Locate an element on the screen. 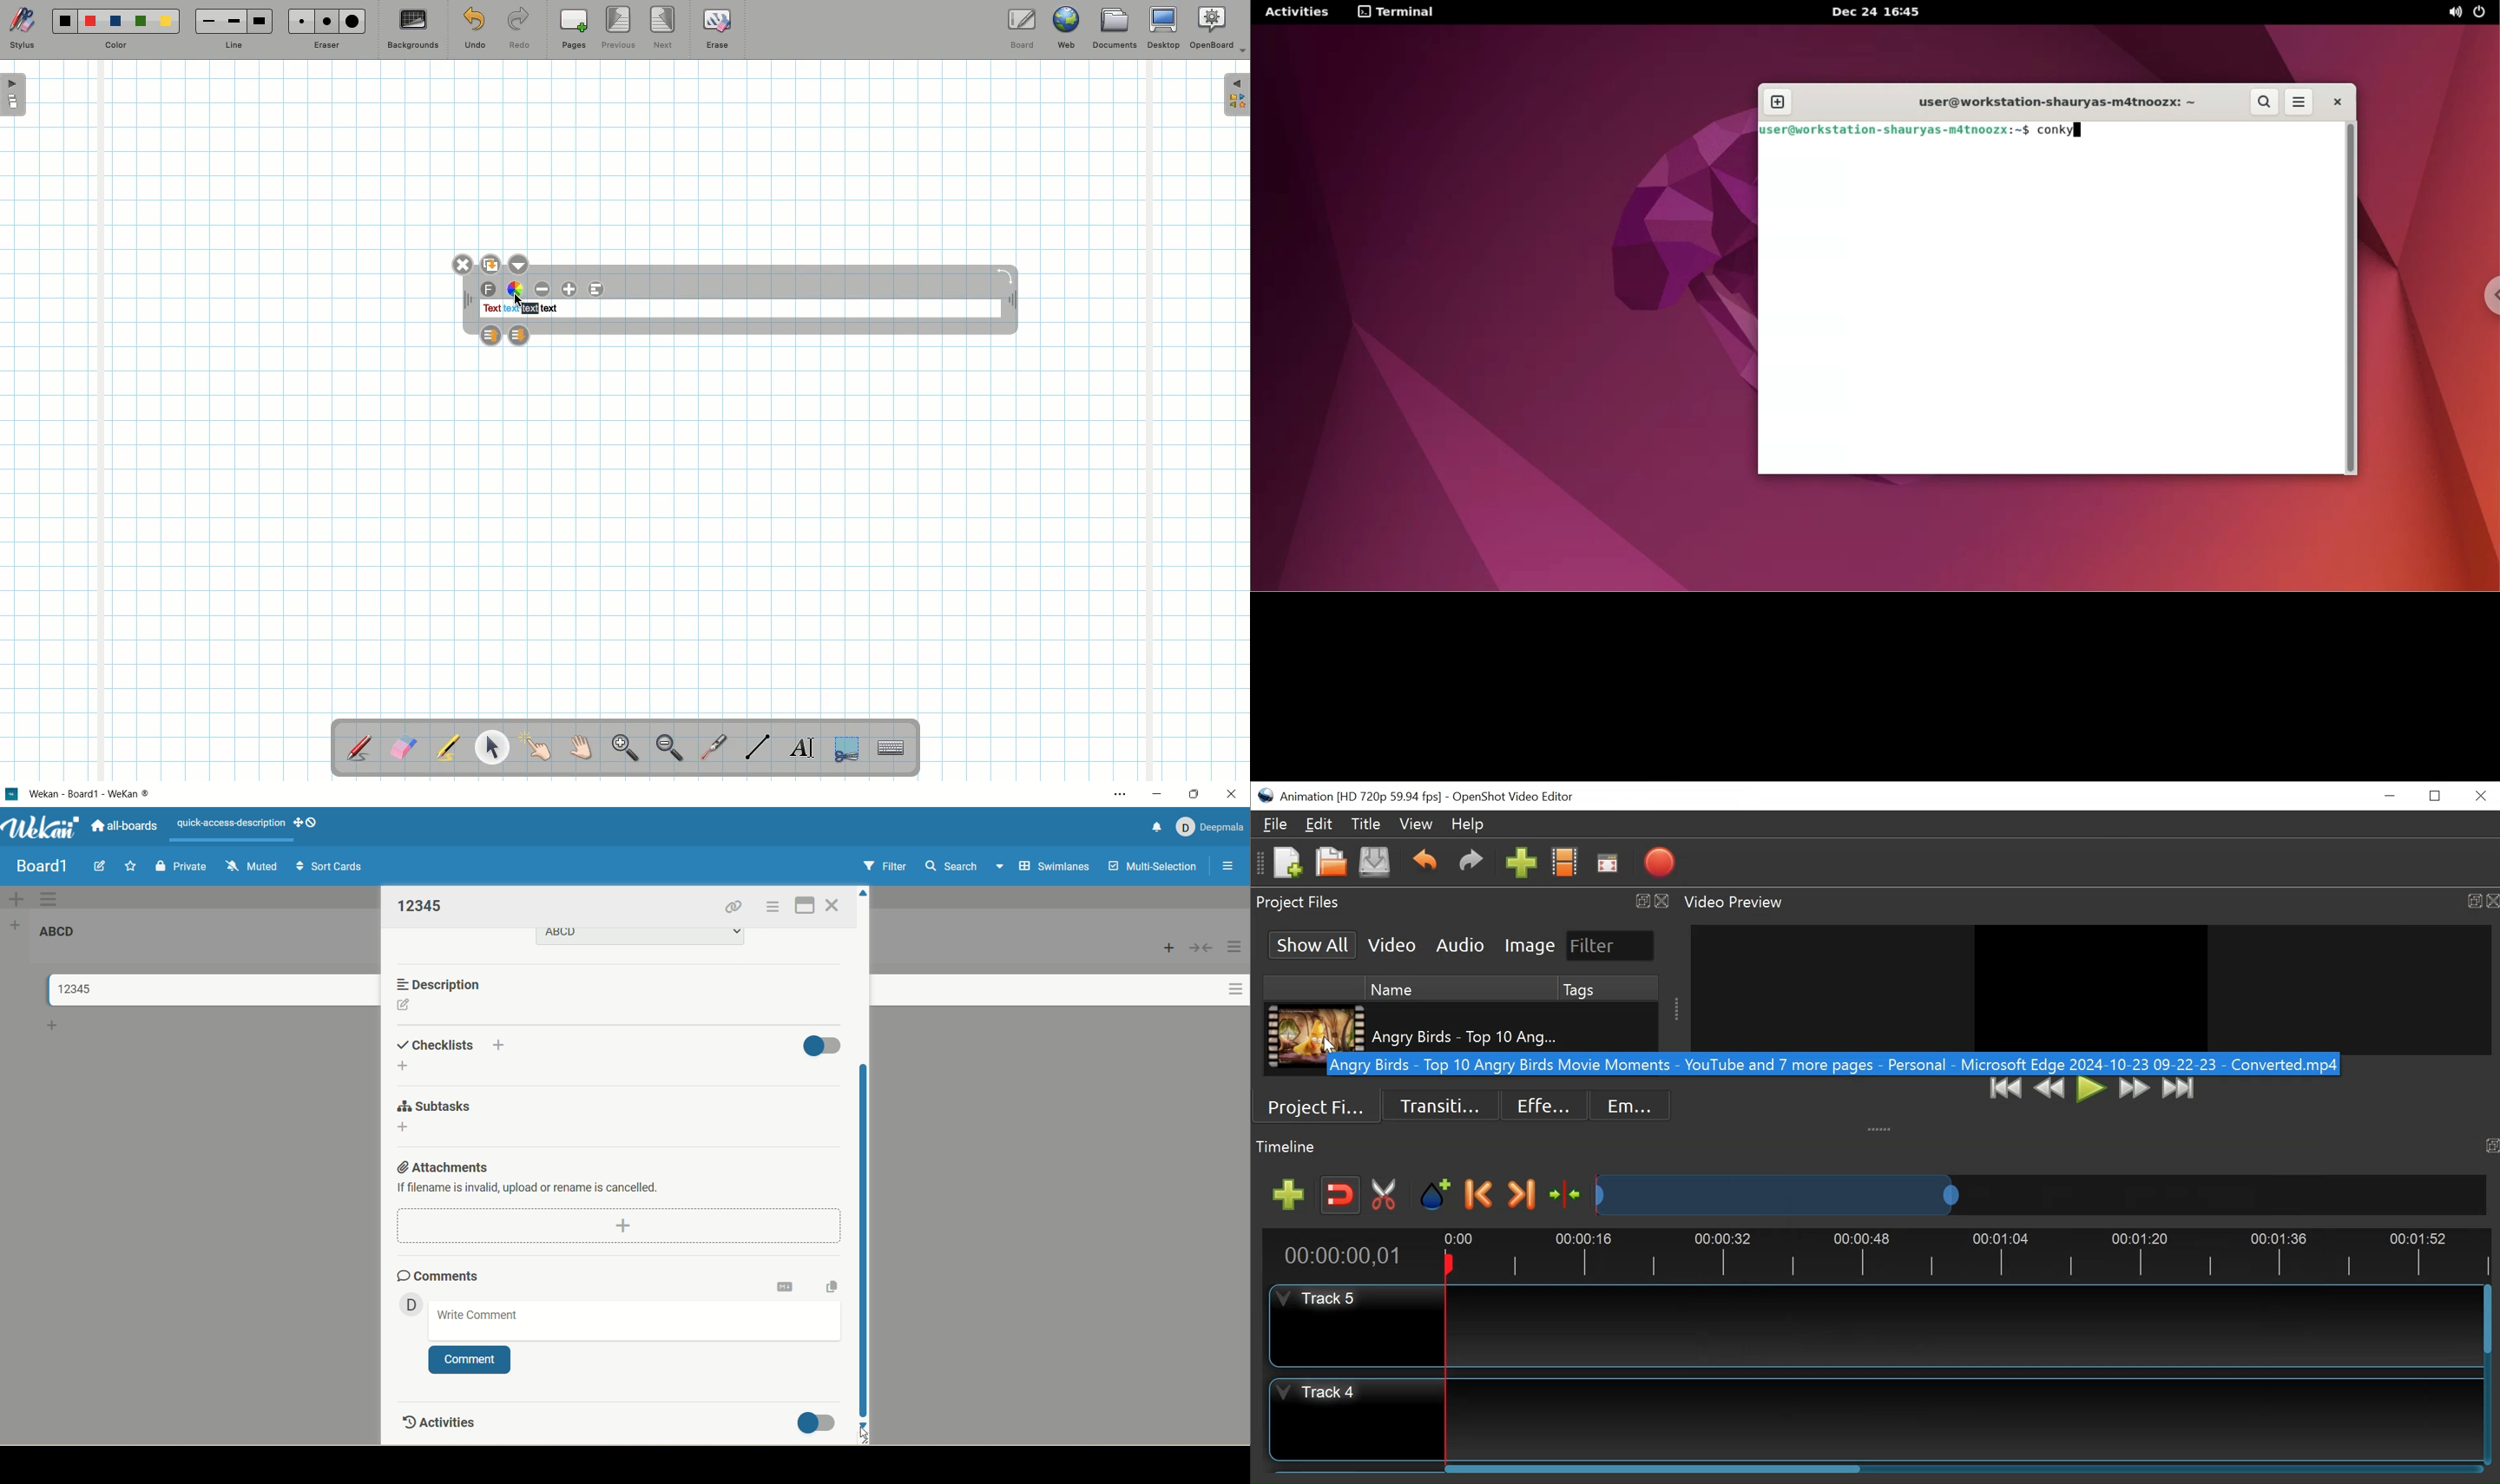 Image resolution: width=2520 pixels, height=1484 pixels. open/close sidebar is located at coordinates (1226, 867).